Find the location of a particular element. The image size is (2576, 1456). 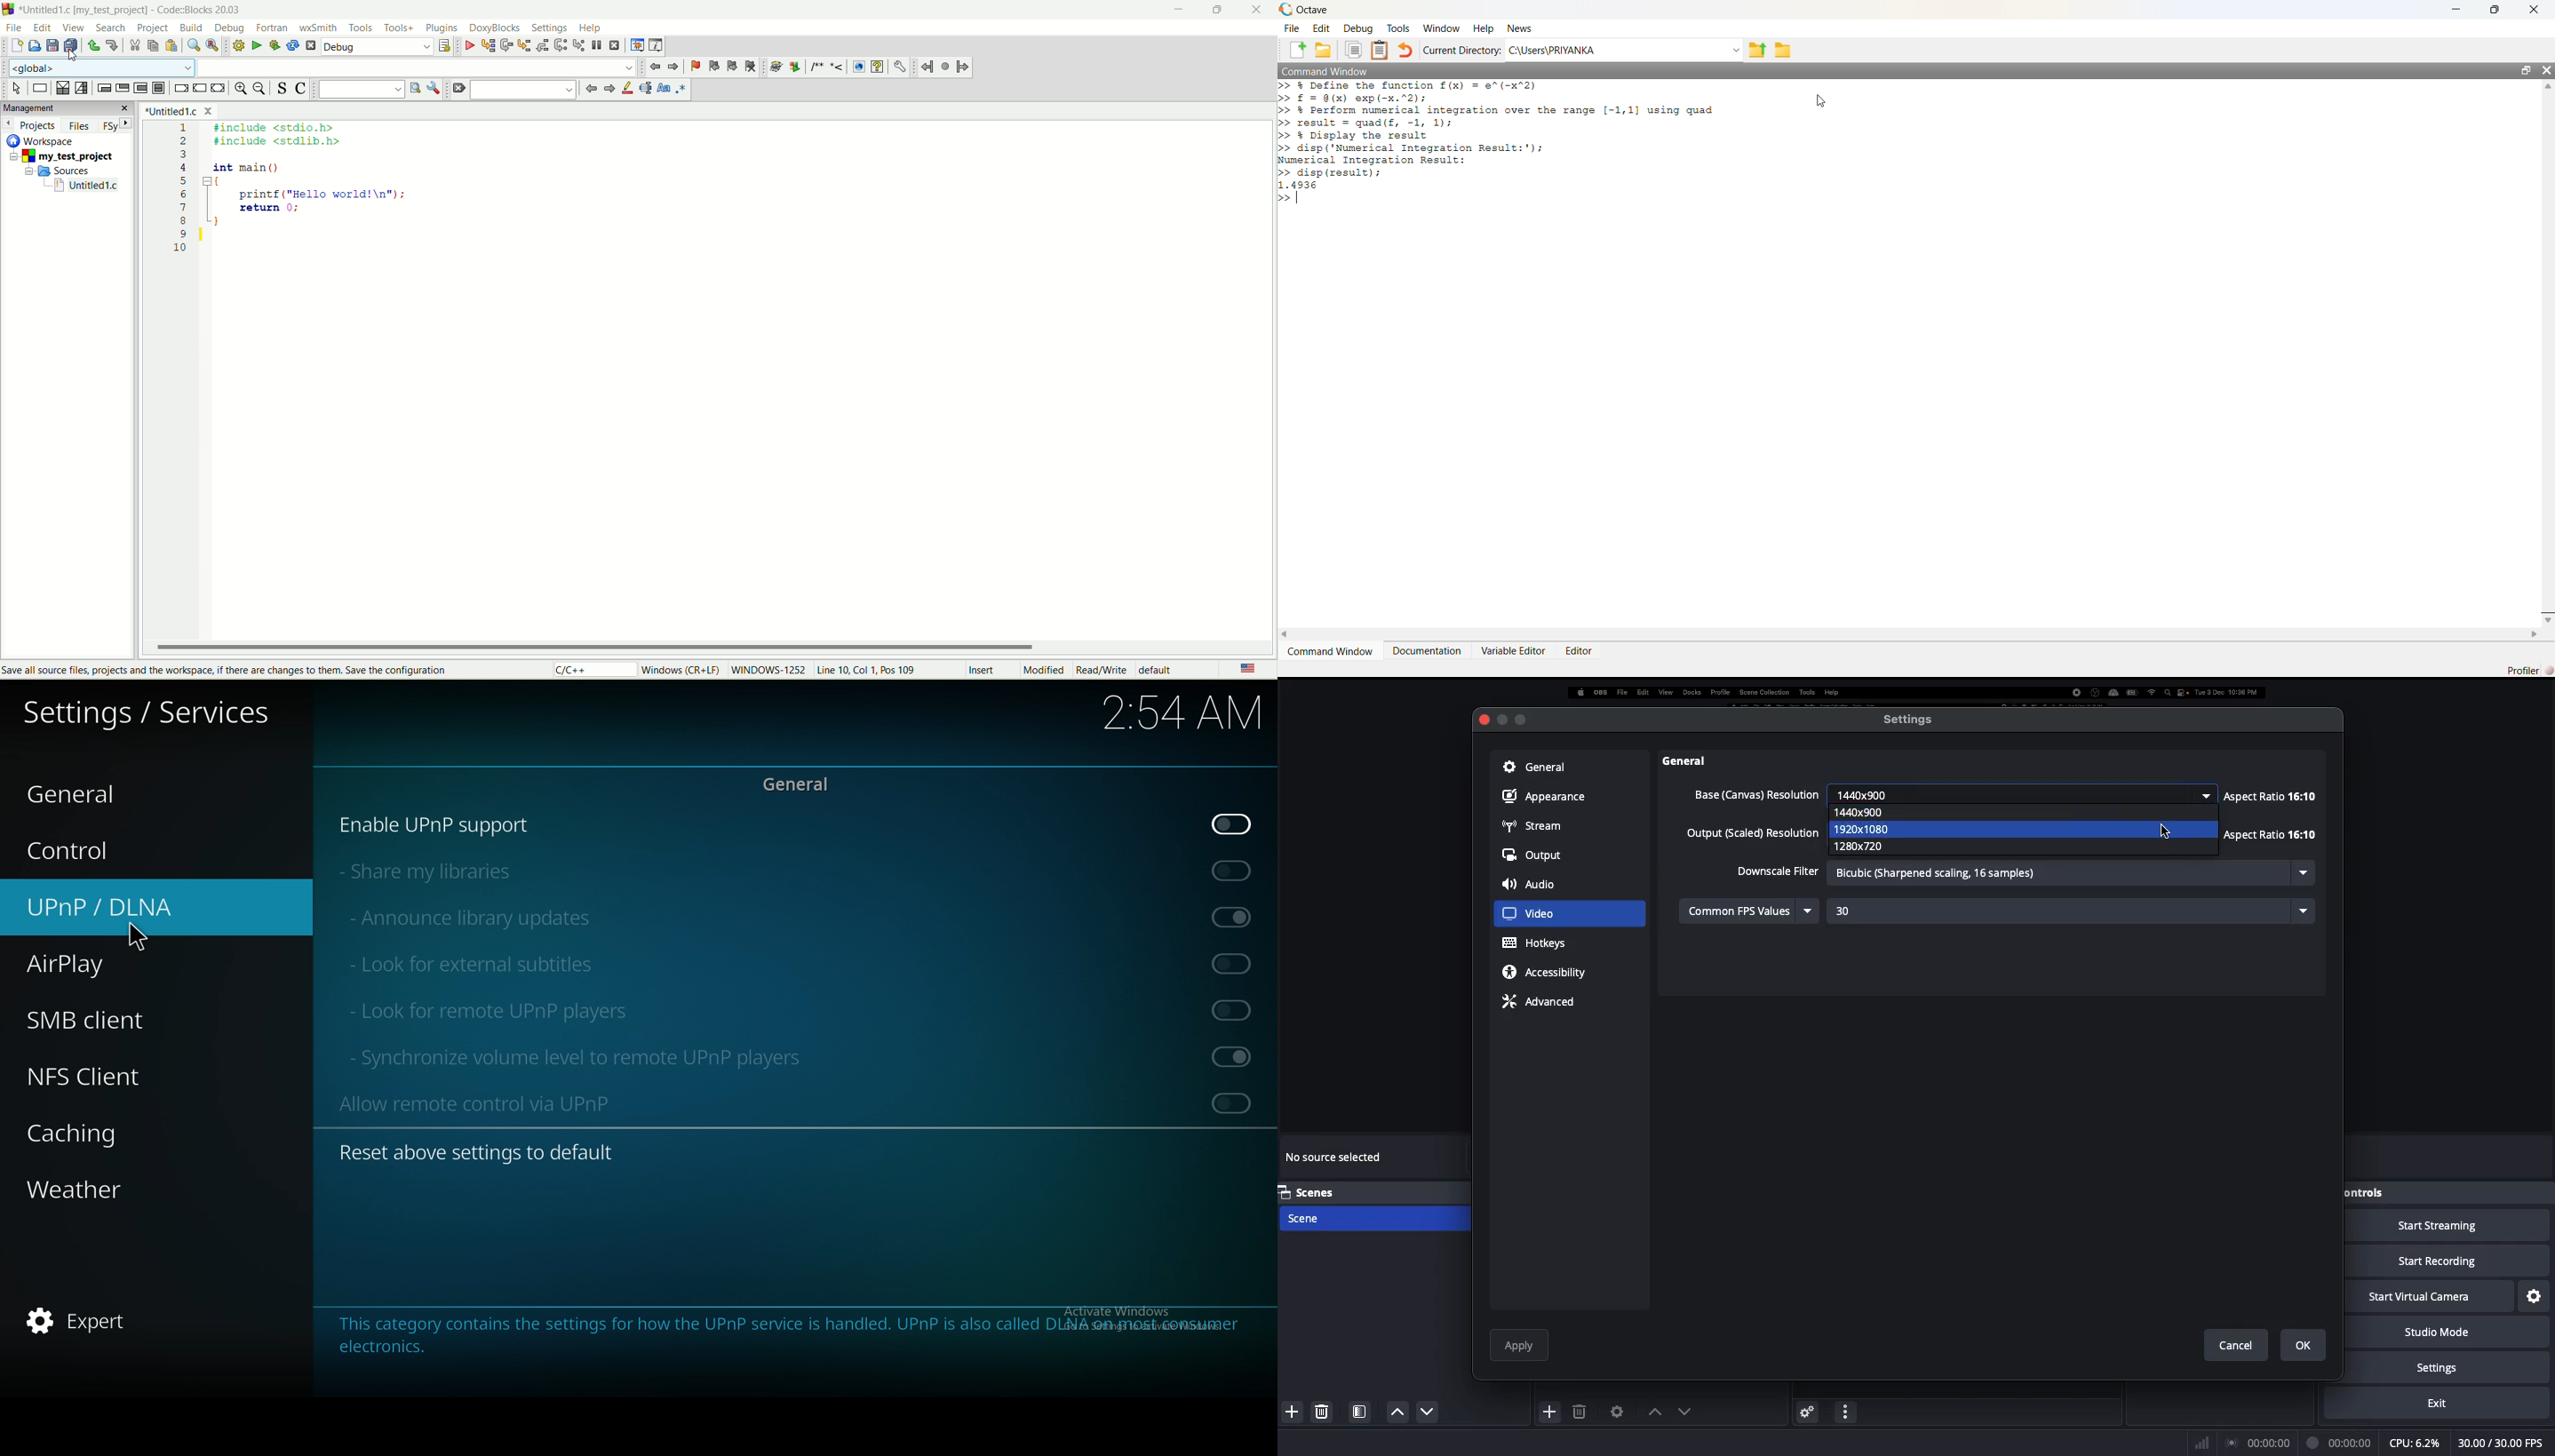

Up is located at coordinates (1422, 1413).